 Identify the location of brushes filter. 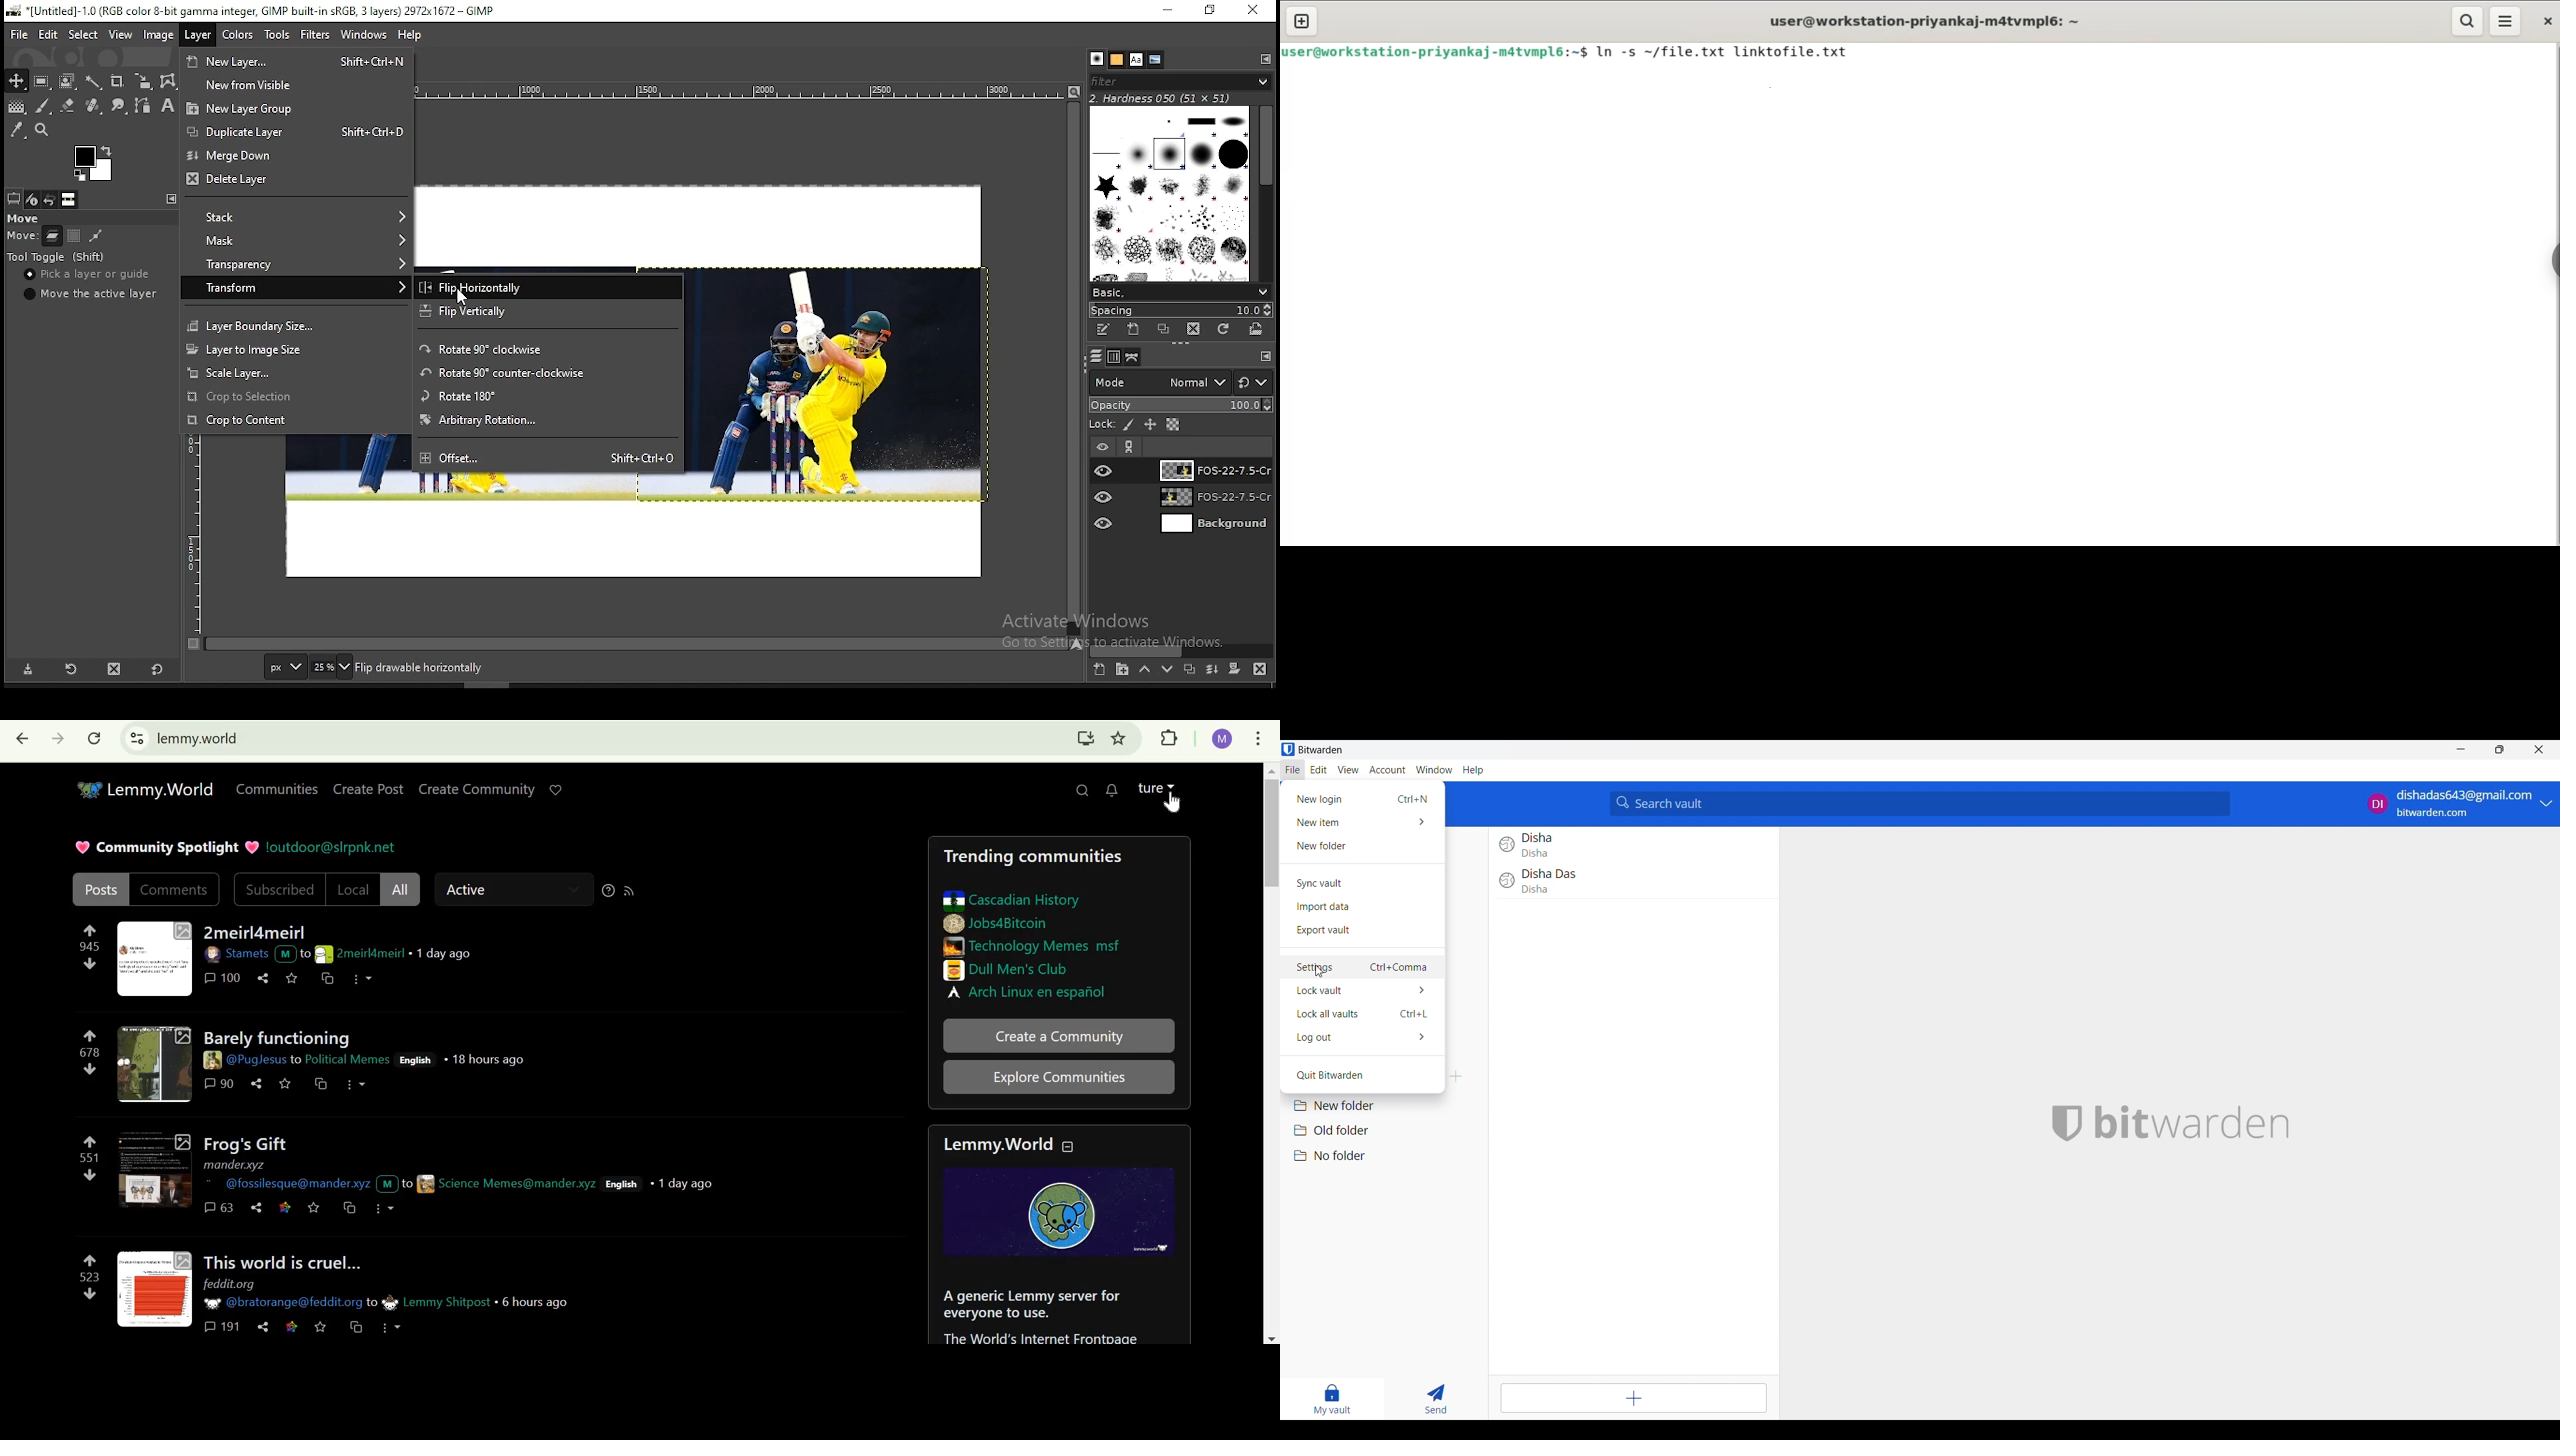
(1180, 80).